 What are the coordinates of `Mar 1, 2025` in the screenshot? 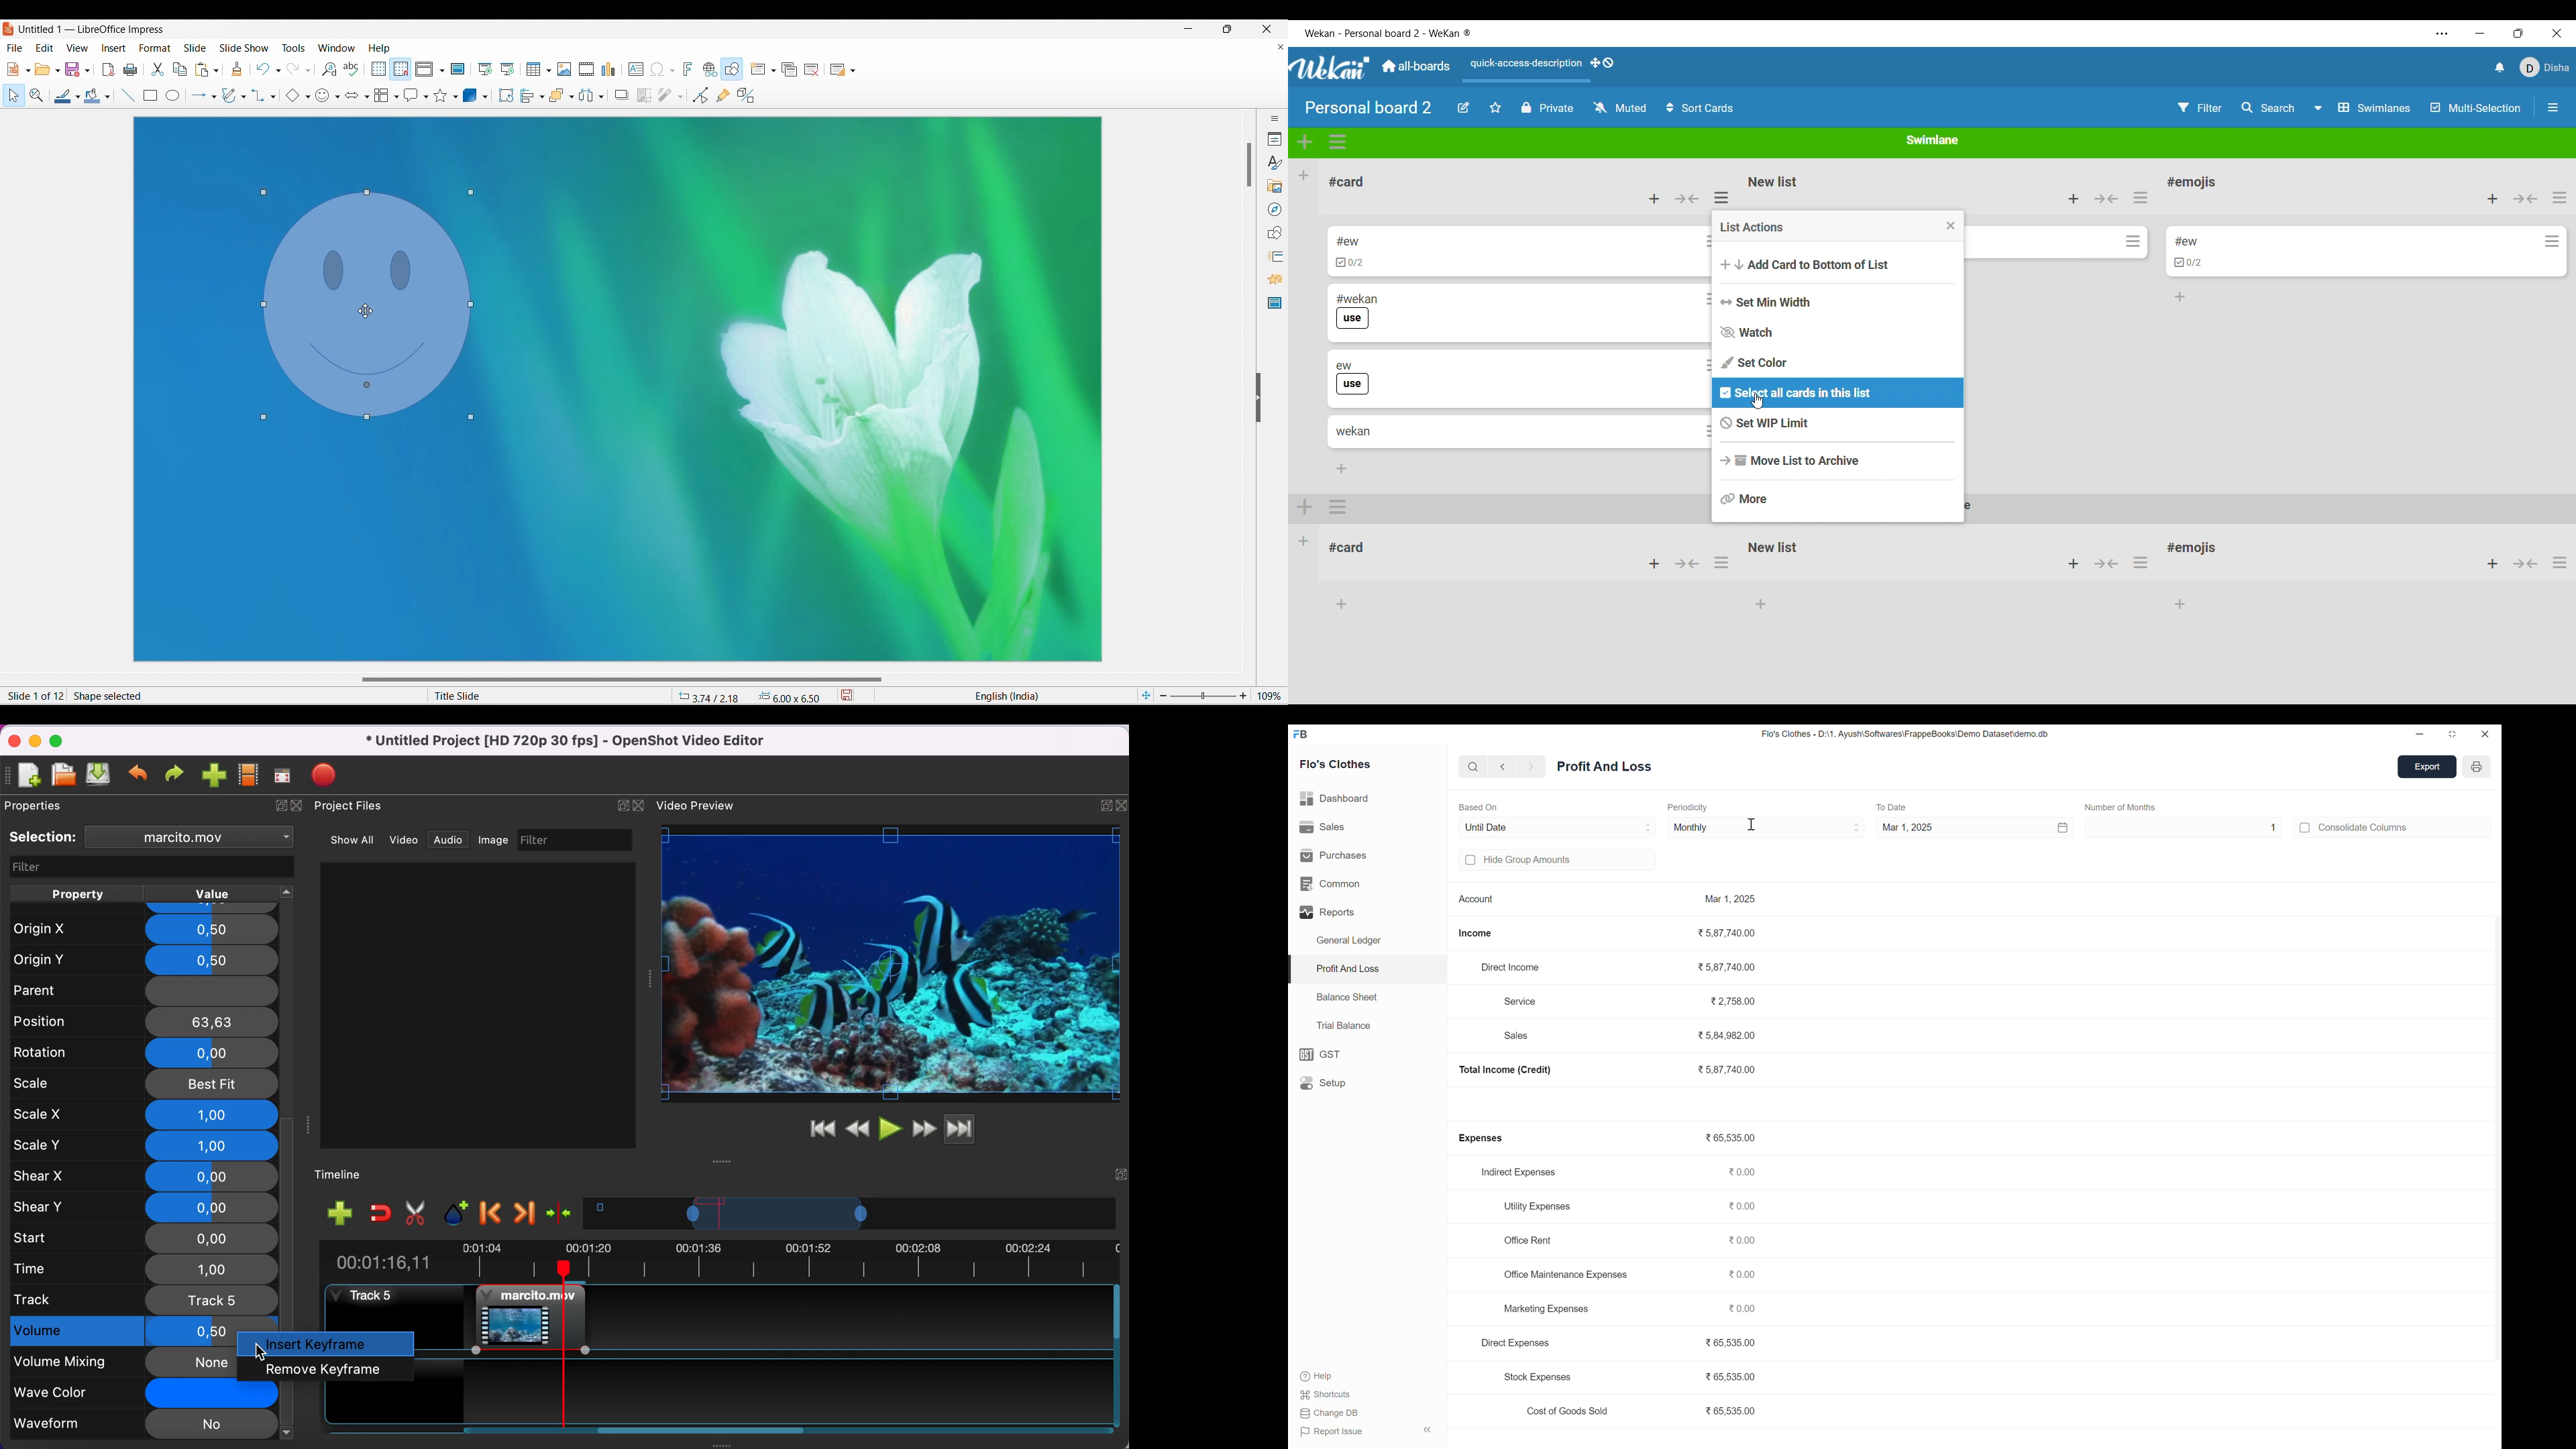 It's located at (1731, 900).